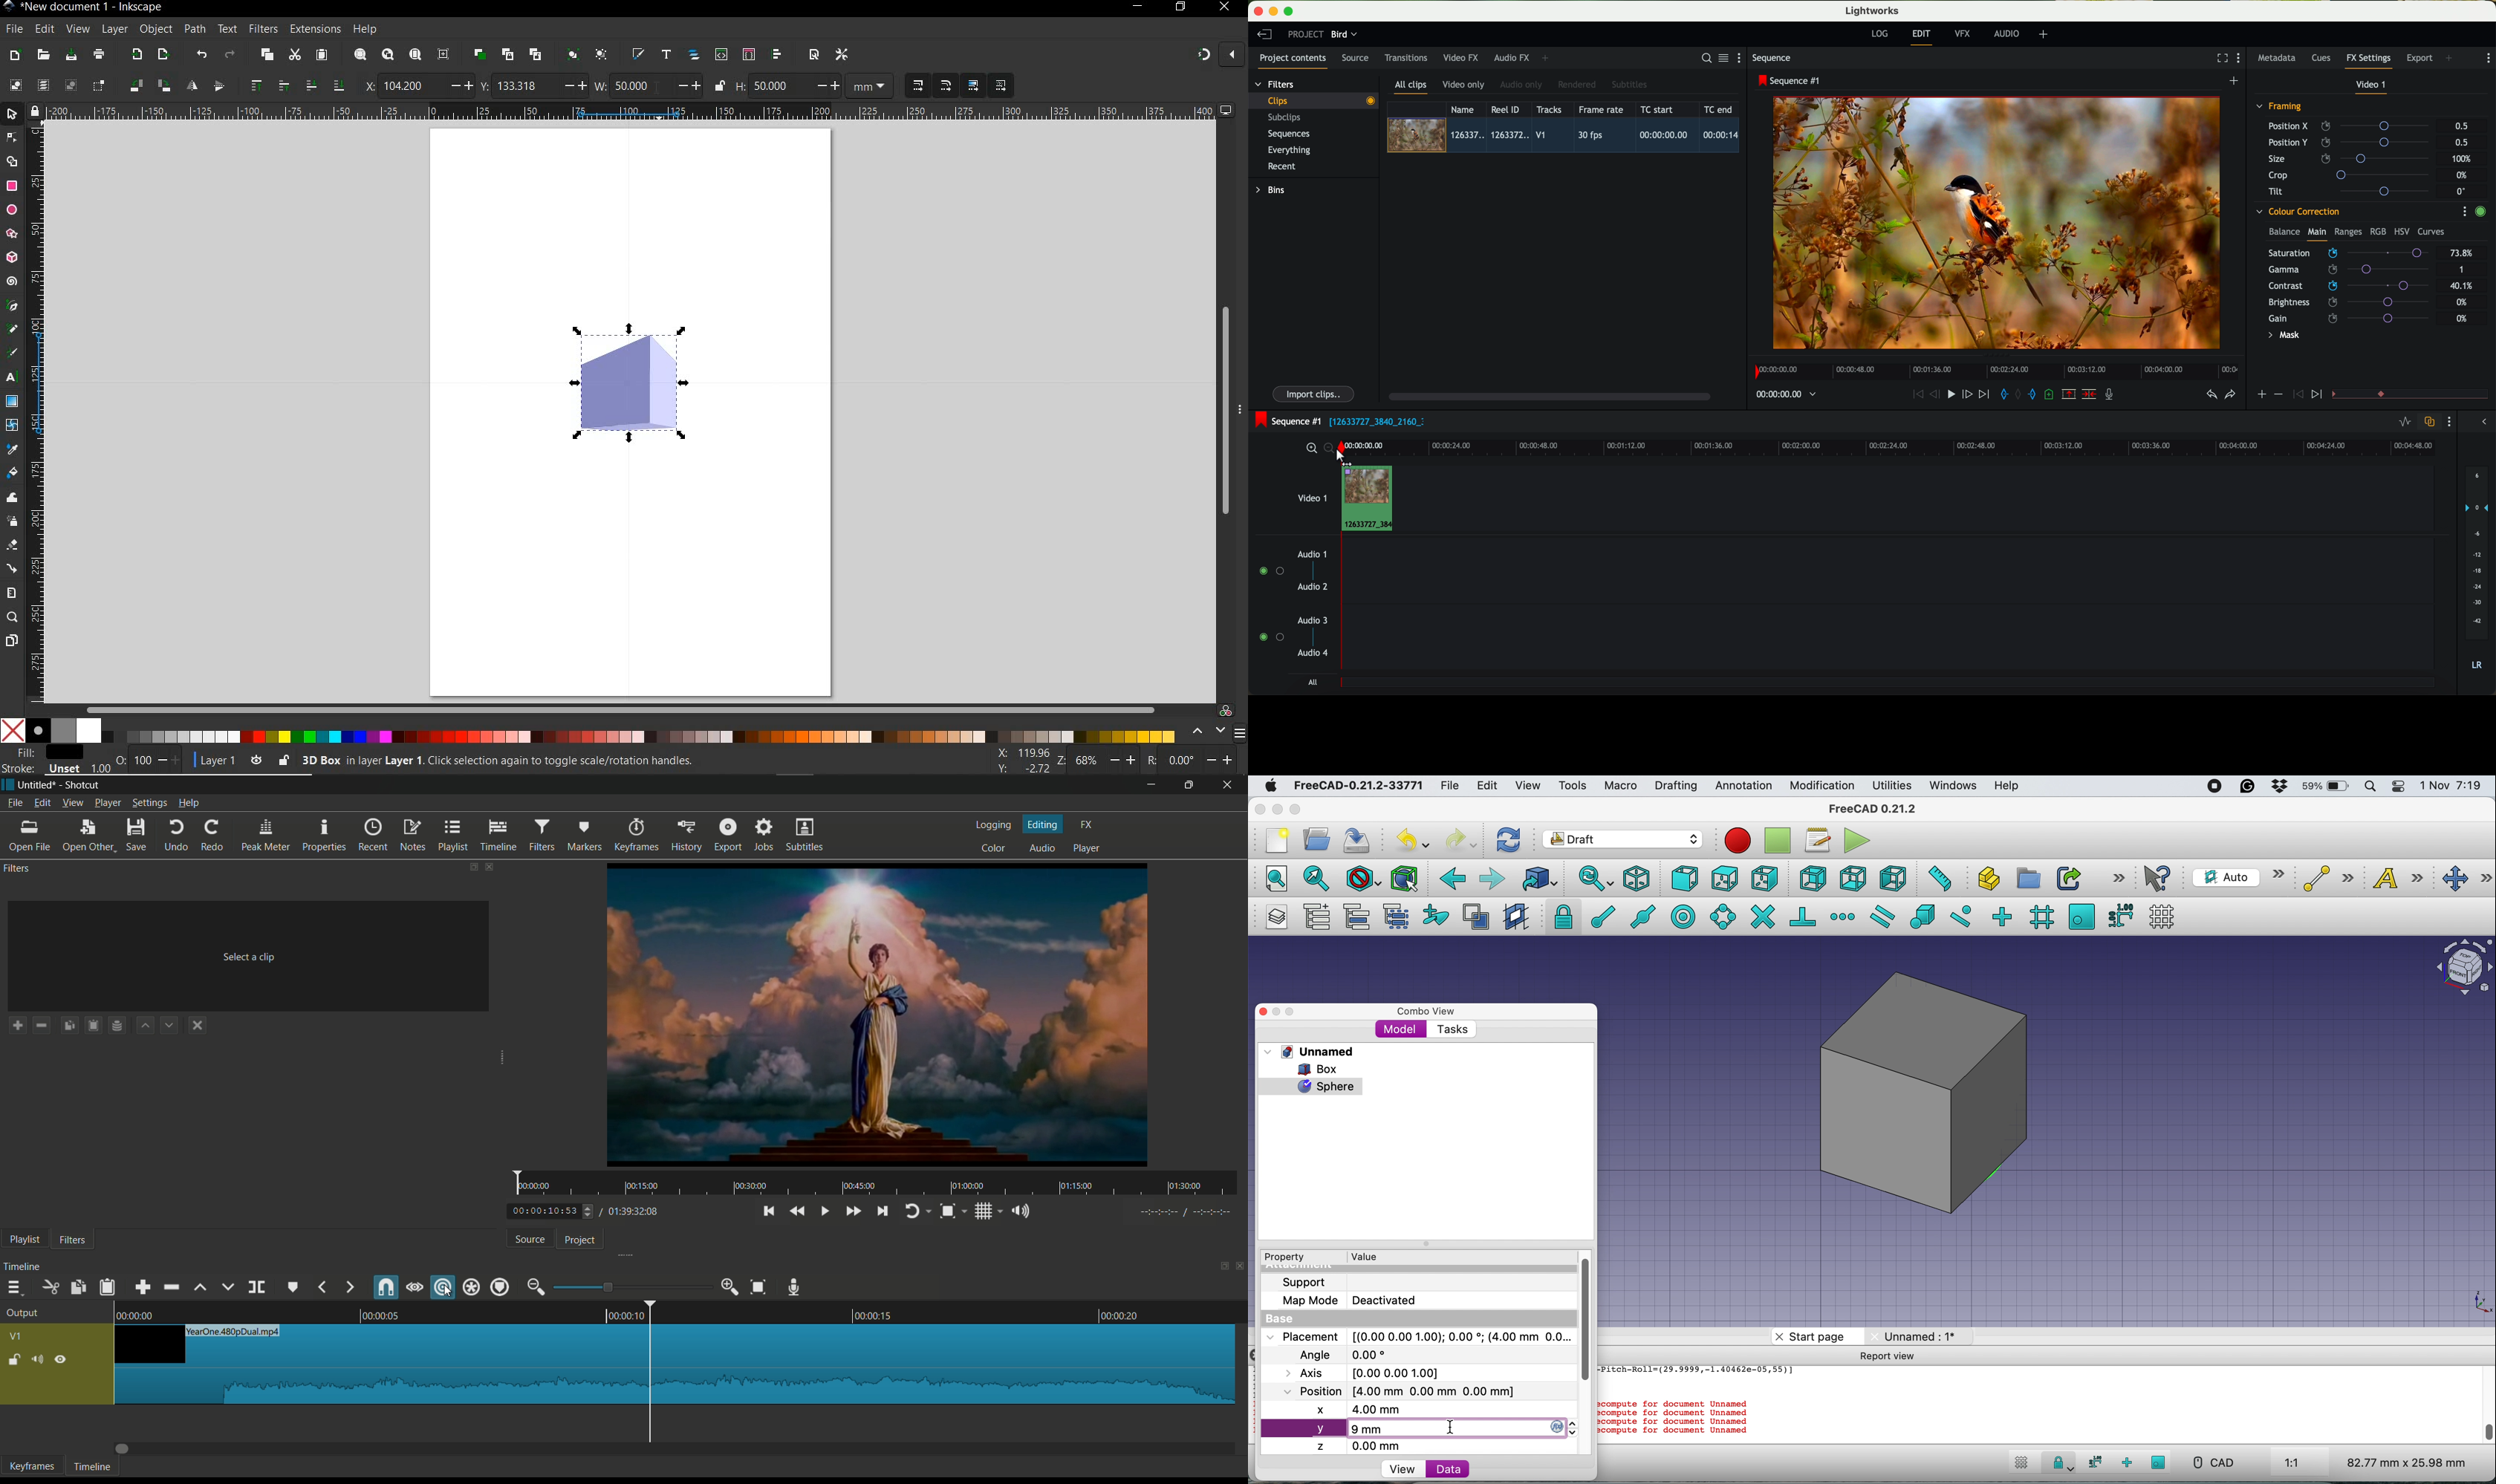 This screenshot has width=2520, height=1484. What do you see at coordinates (1316, 919) in the screenshot?
I see `add a new named group` at bounding box center [1316, 919].